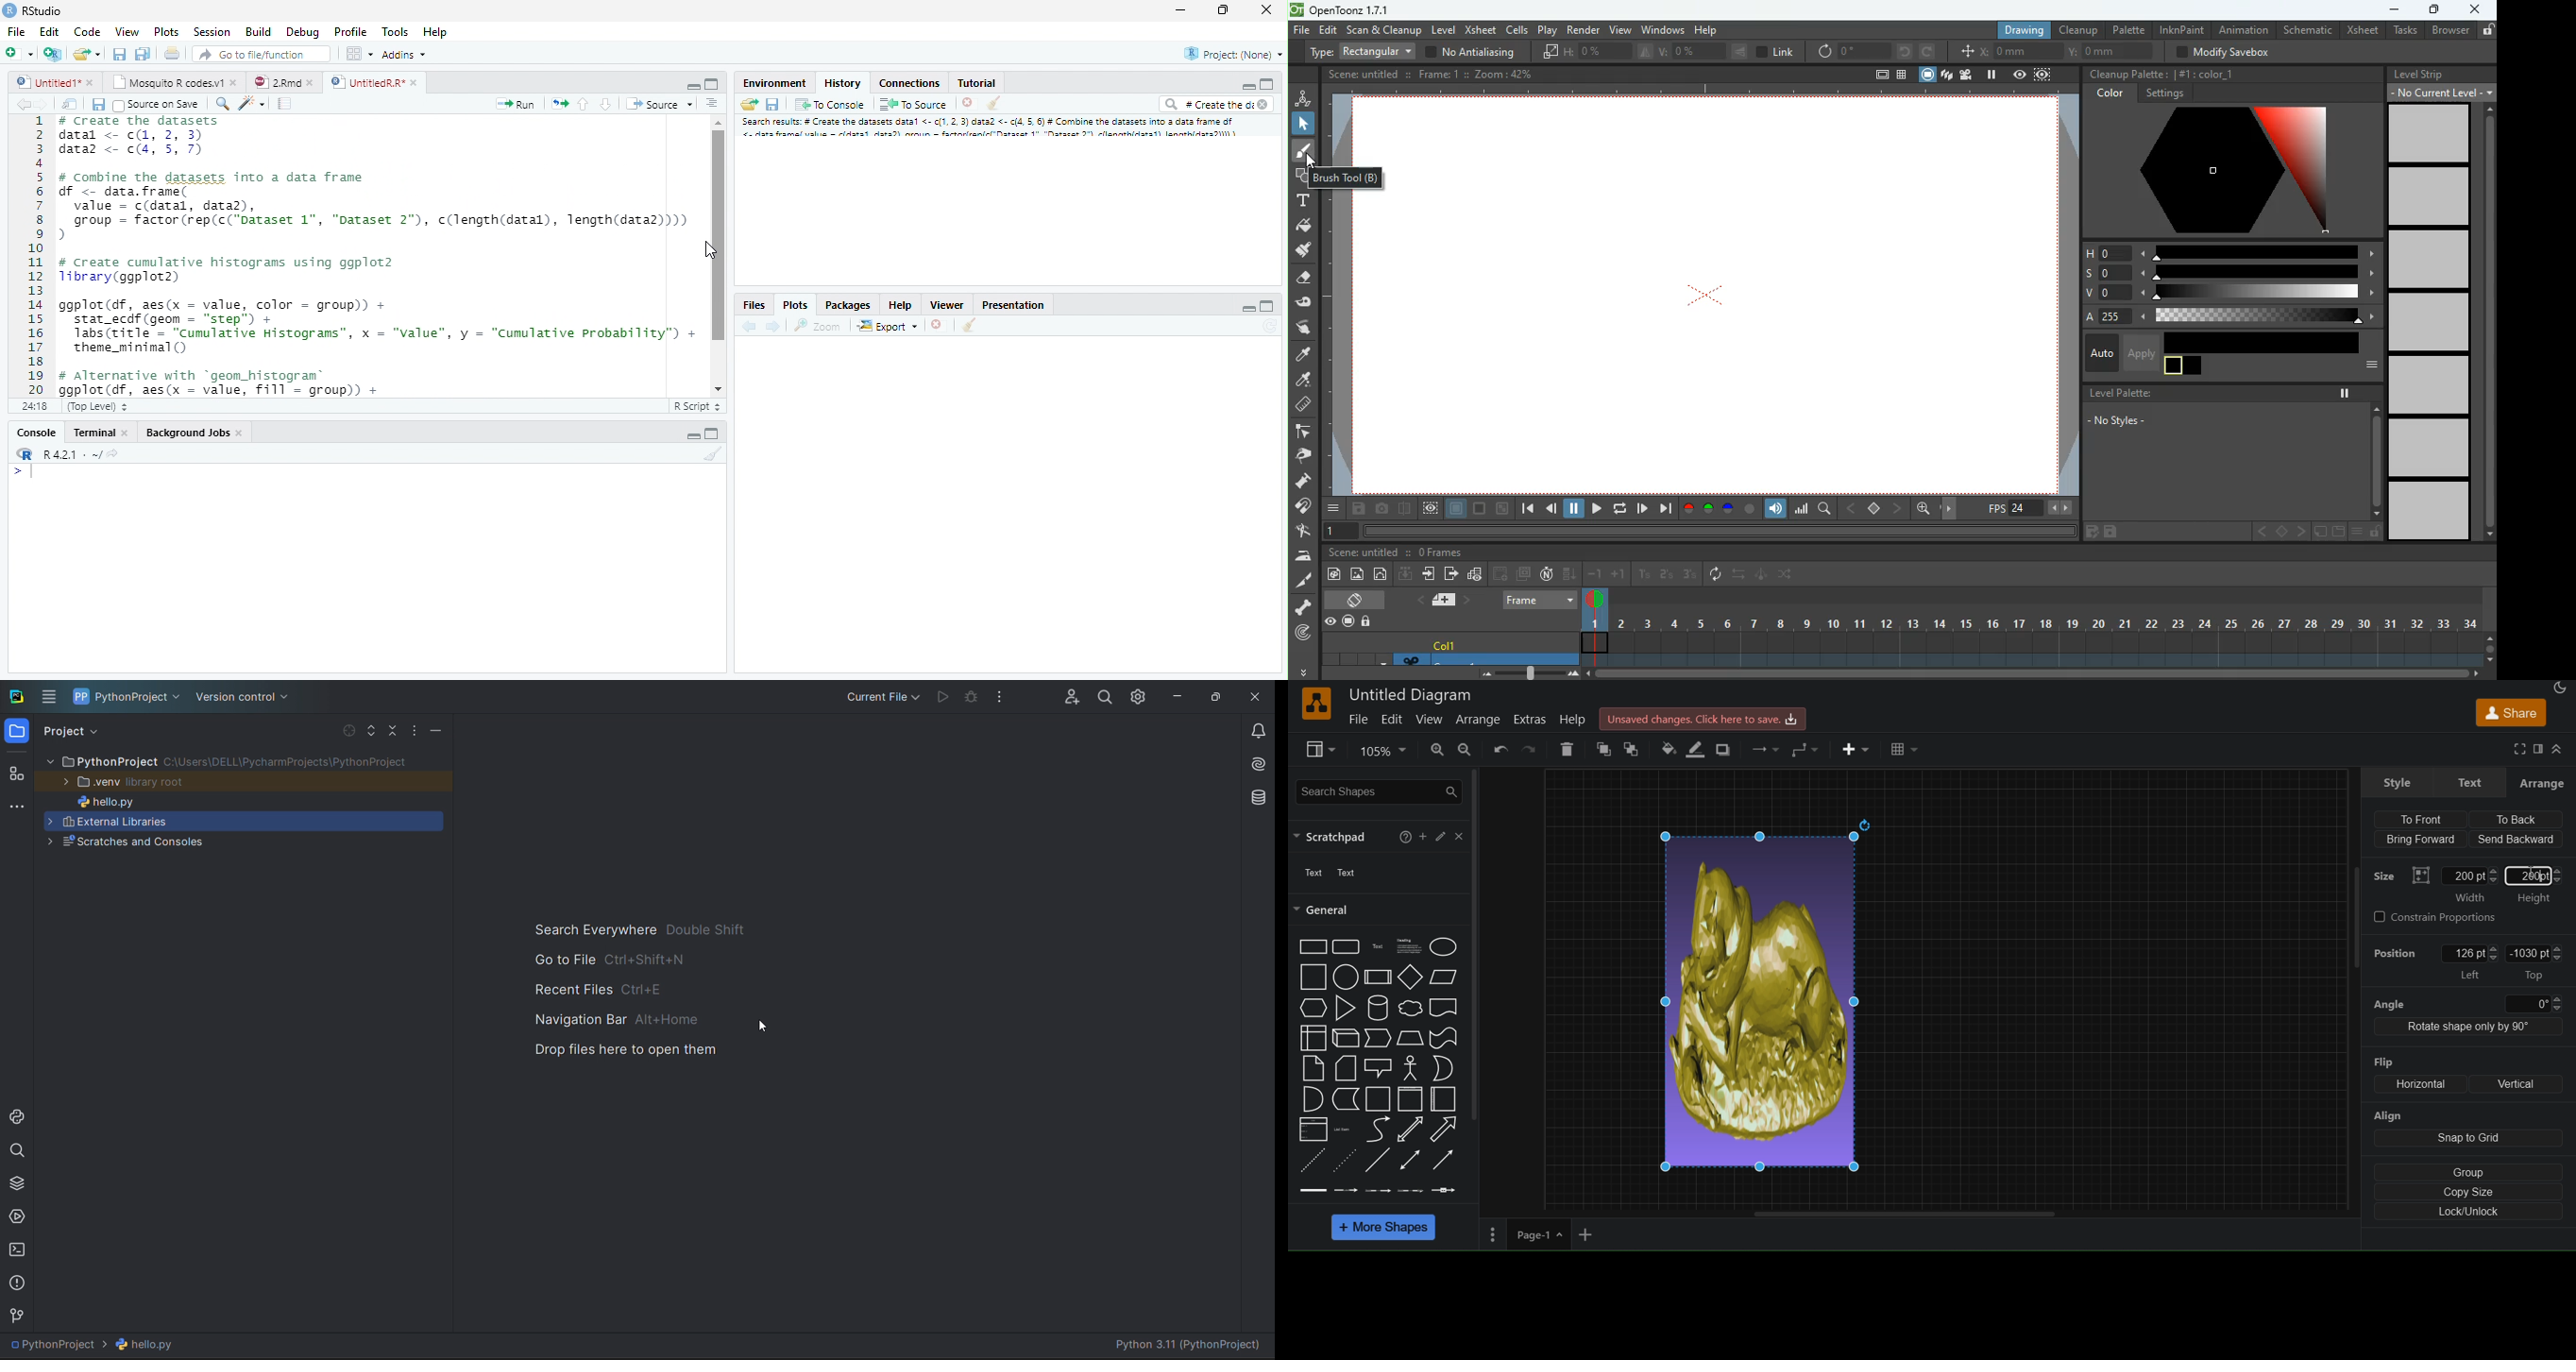 The width and height of the screenshot is (2576, 1372). What do you see at coordinates (1353, 720) in the screenshot?
I see `file` at bounding box center [1353, 720].